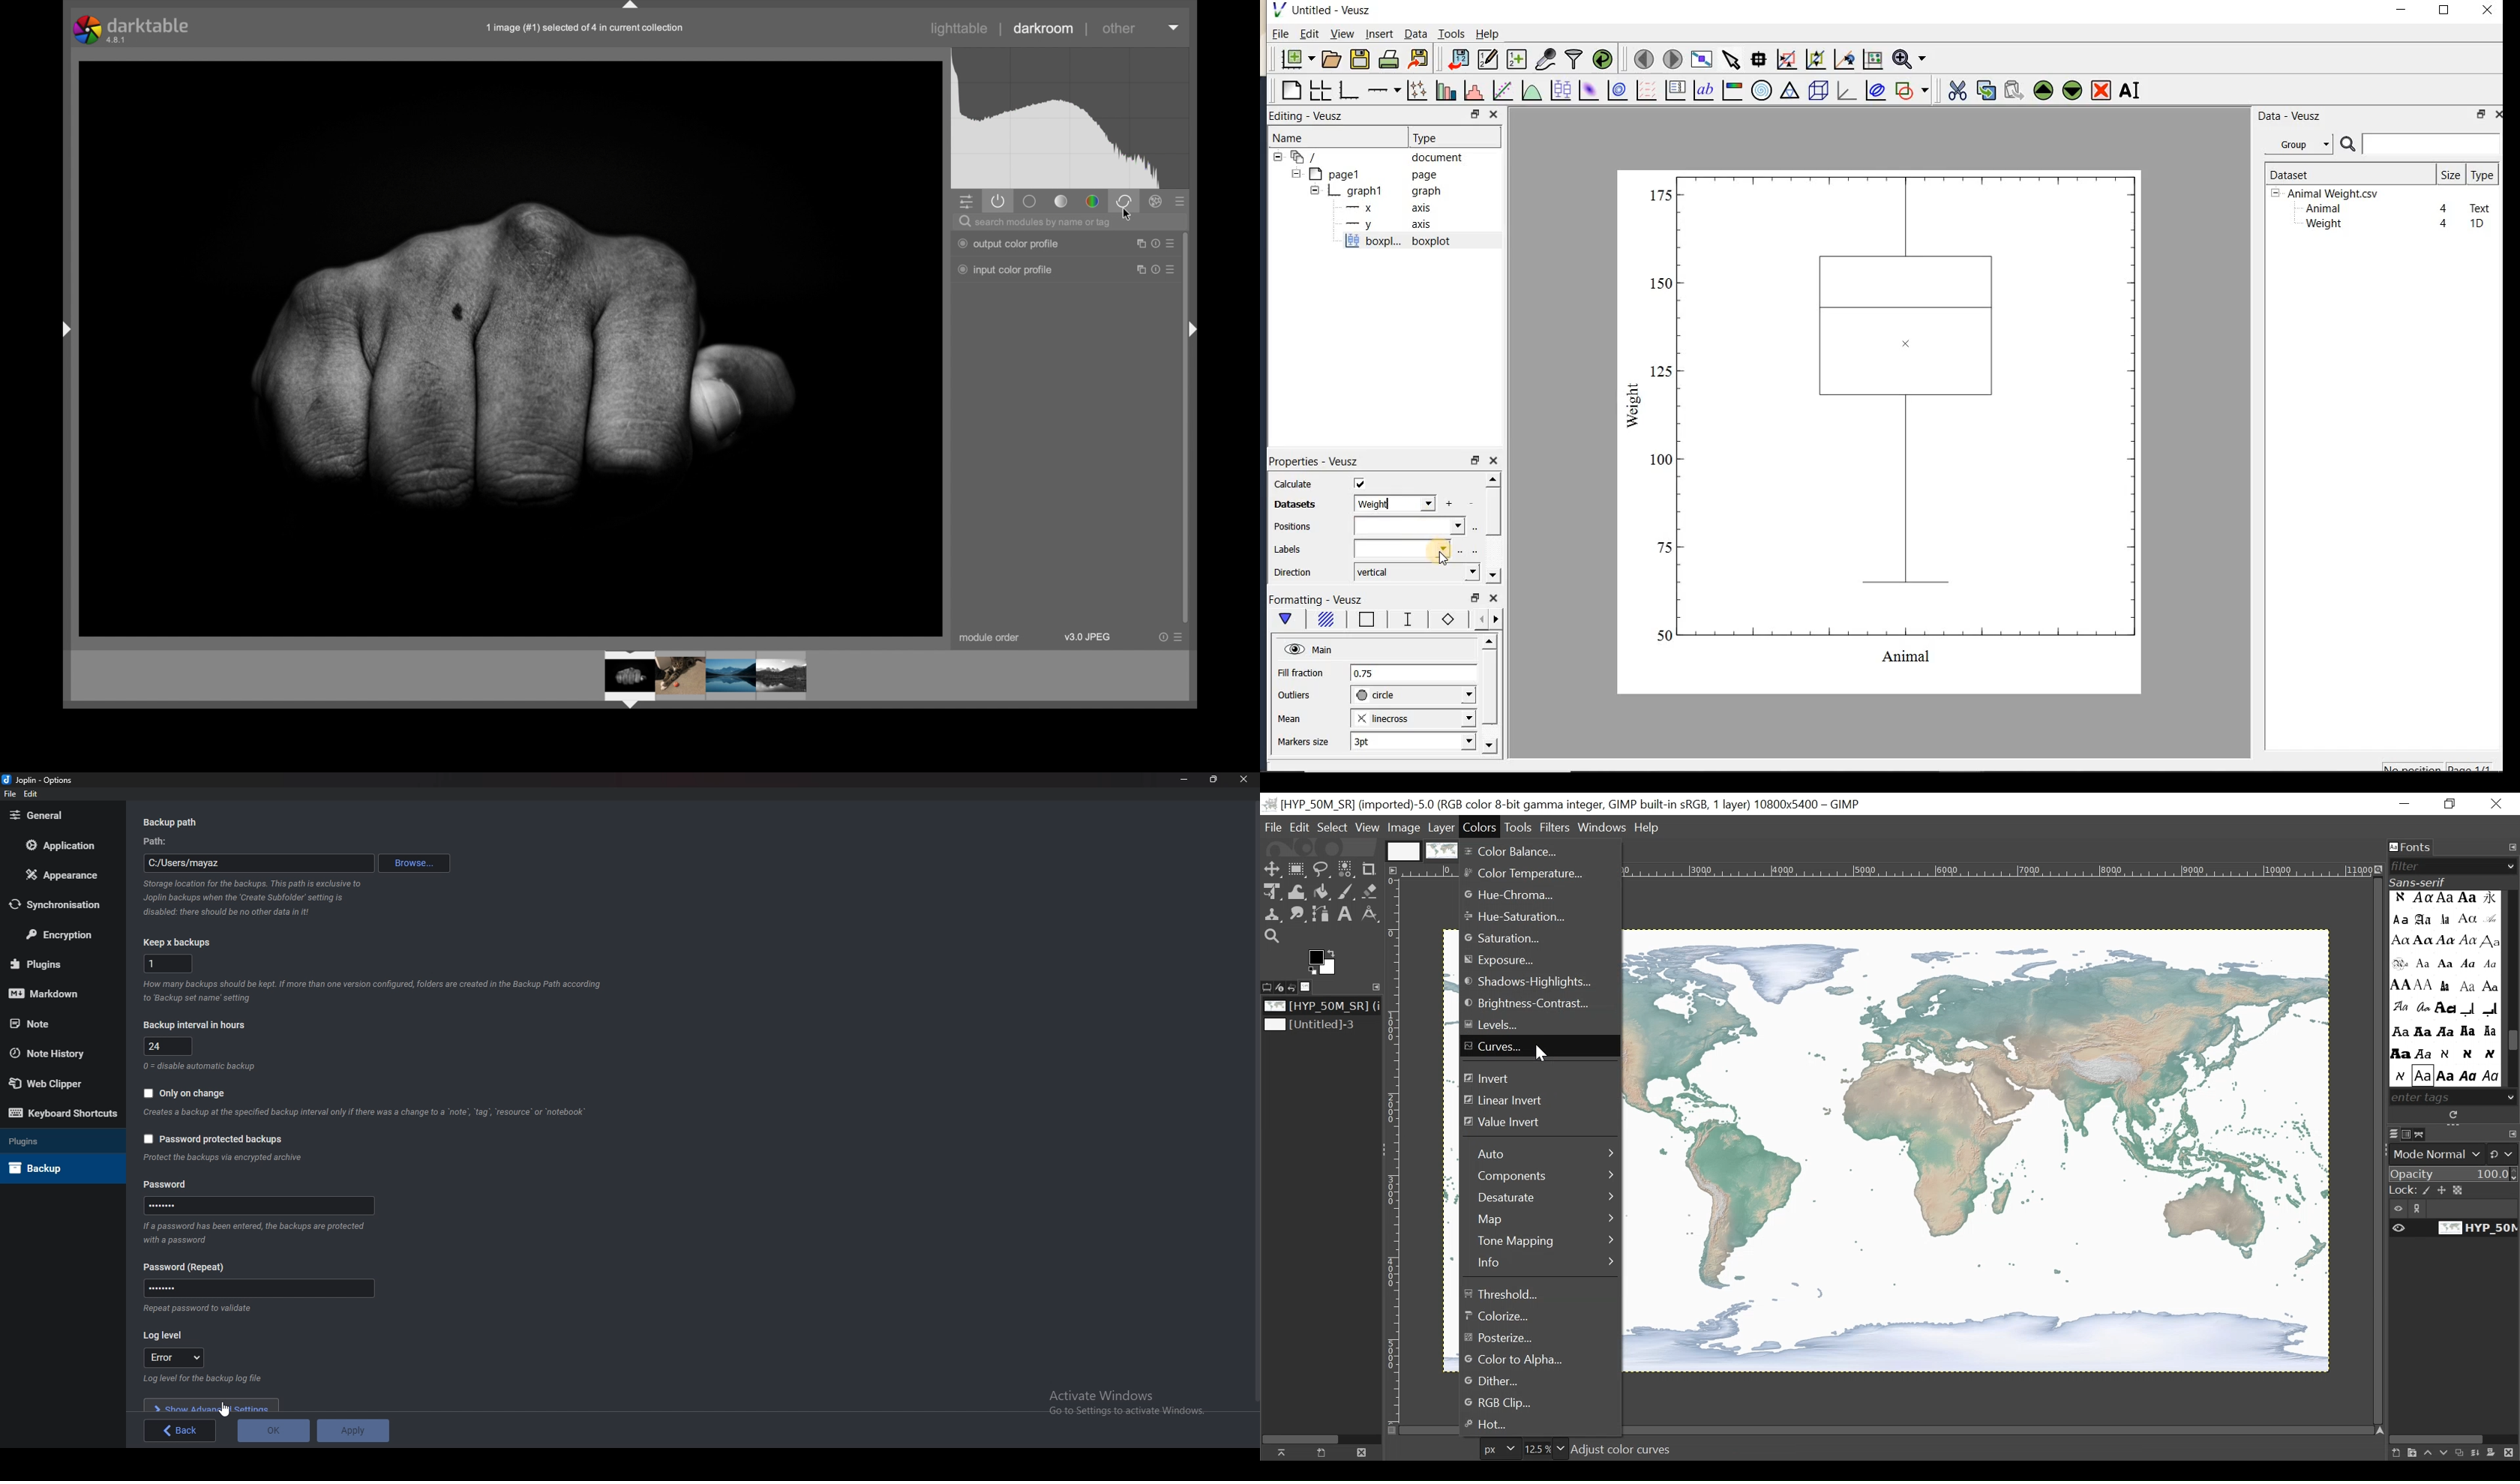 Image resolution: width=2520 pixels, height=1484 pixels. Describe the element at coordinates (1538, 1263) in the screenshot. I see `Information` at that location.